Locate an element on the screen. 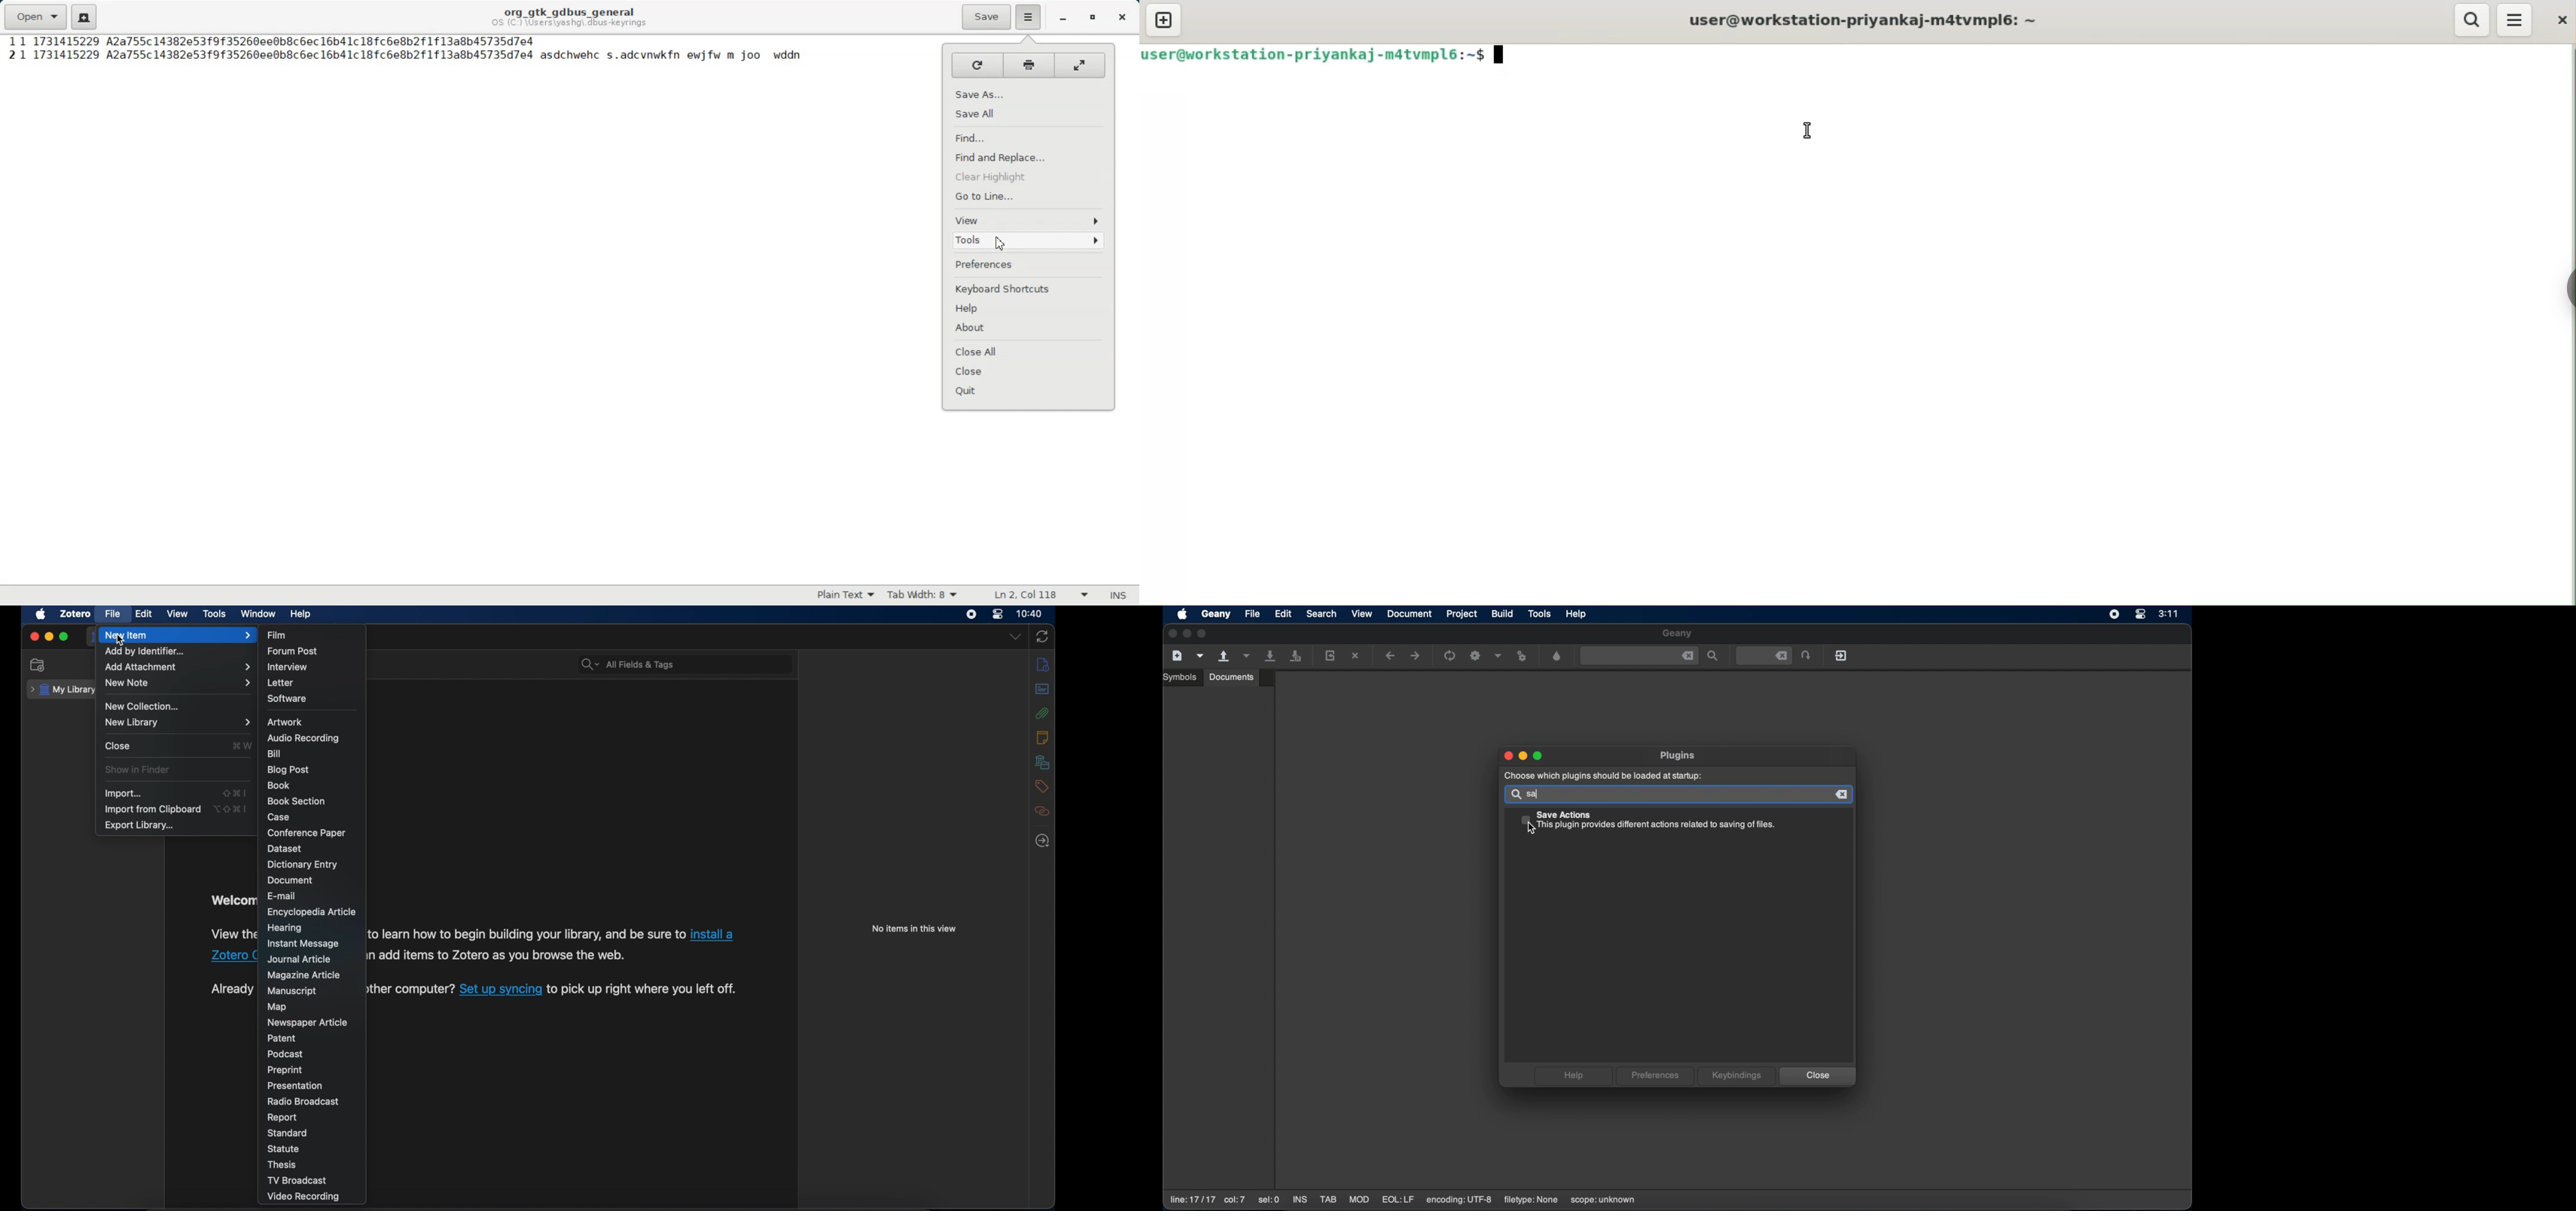  maximize is located at coordinates (64, 637).